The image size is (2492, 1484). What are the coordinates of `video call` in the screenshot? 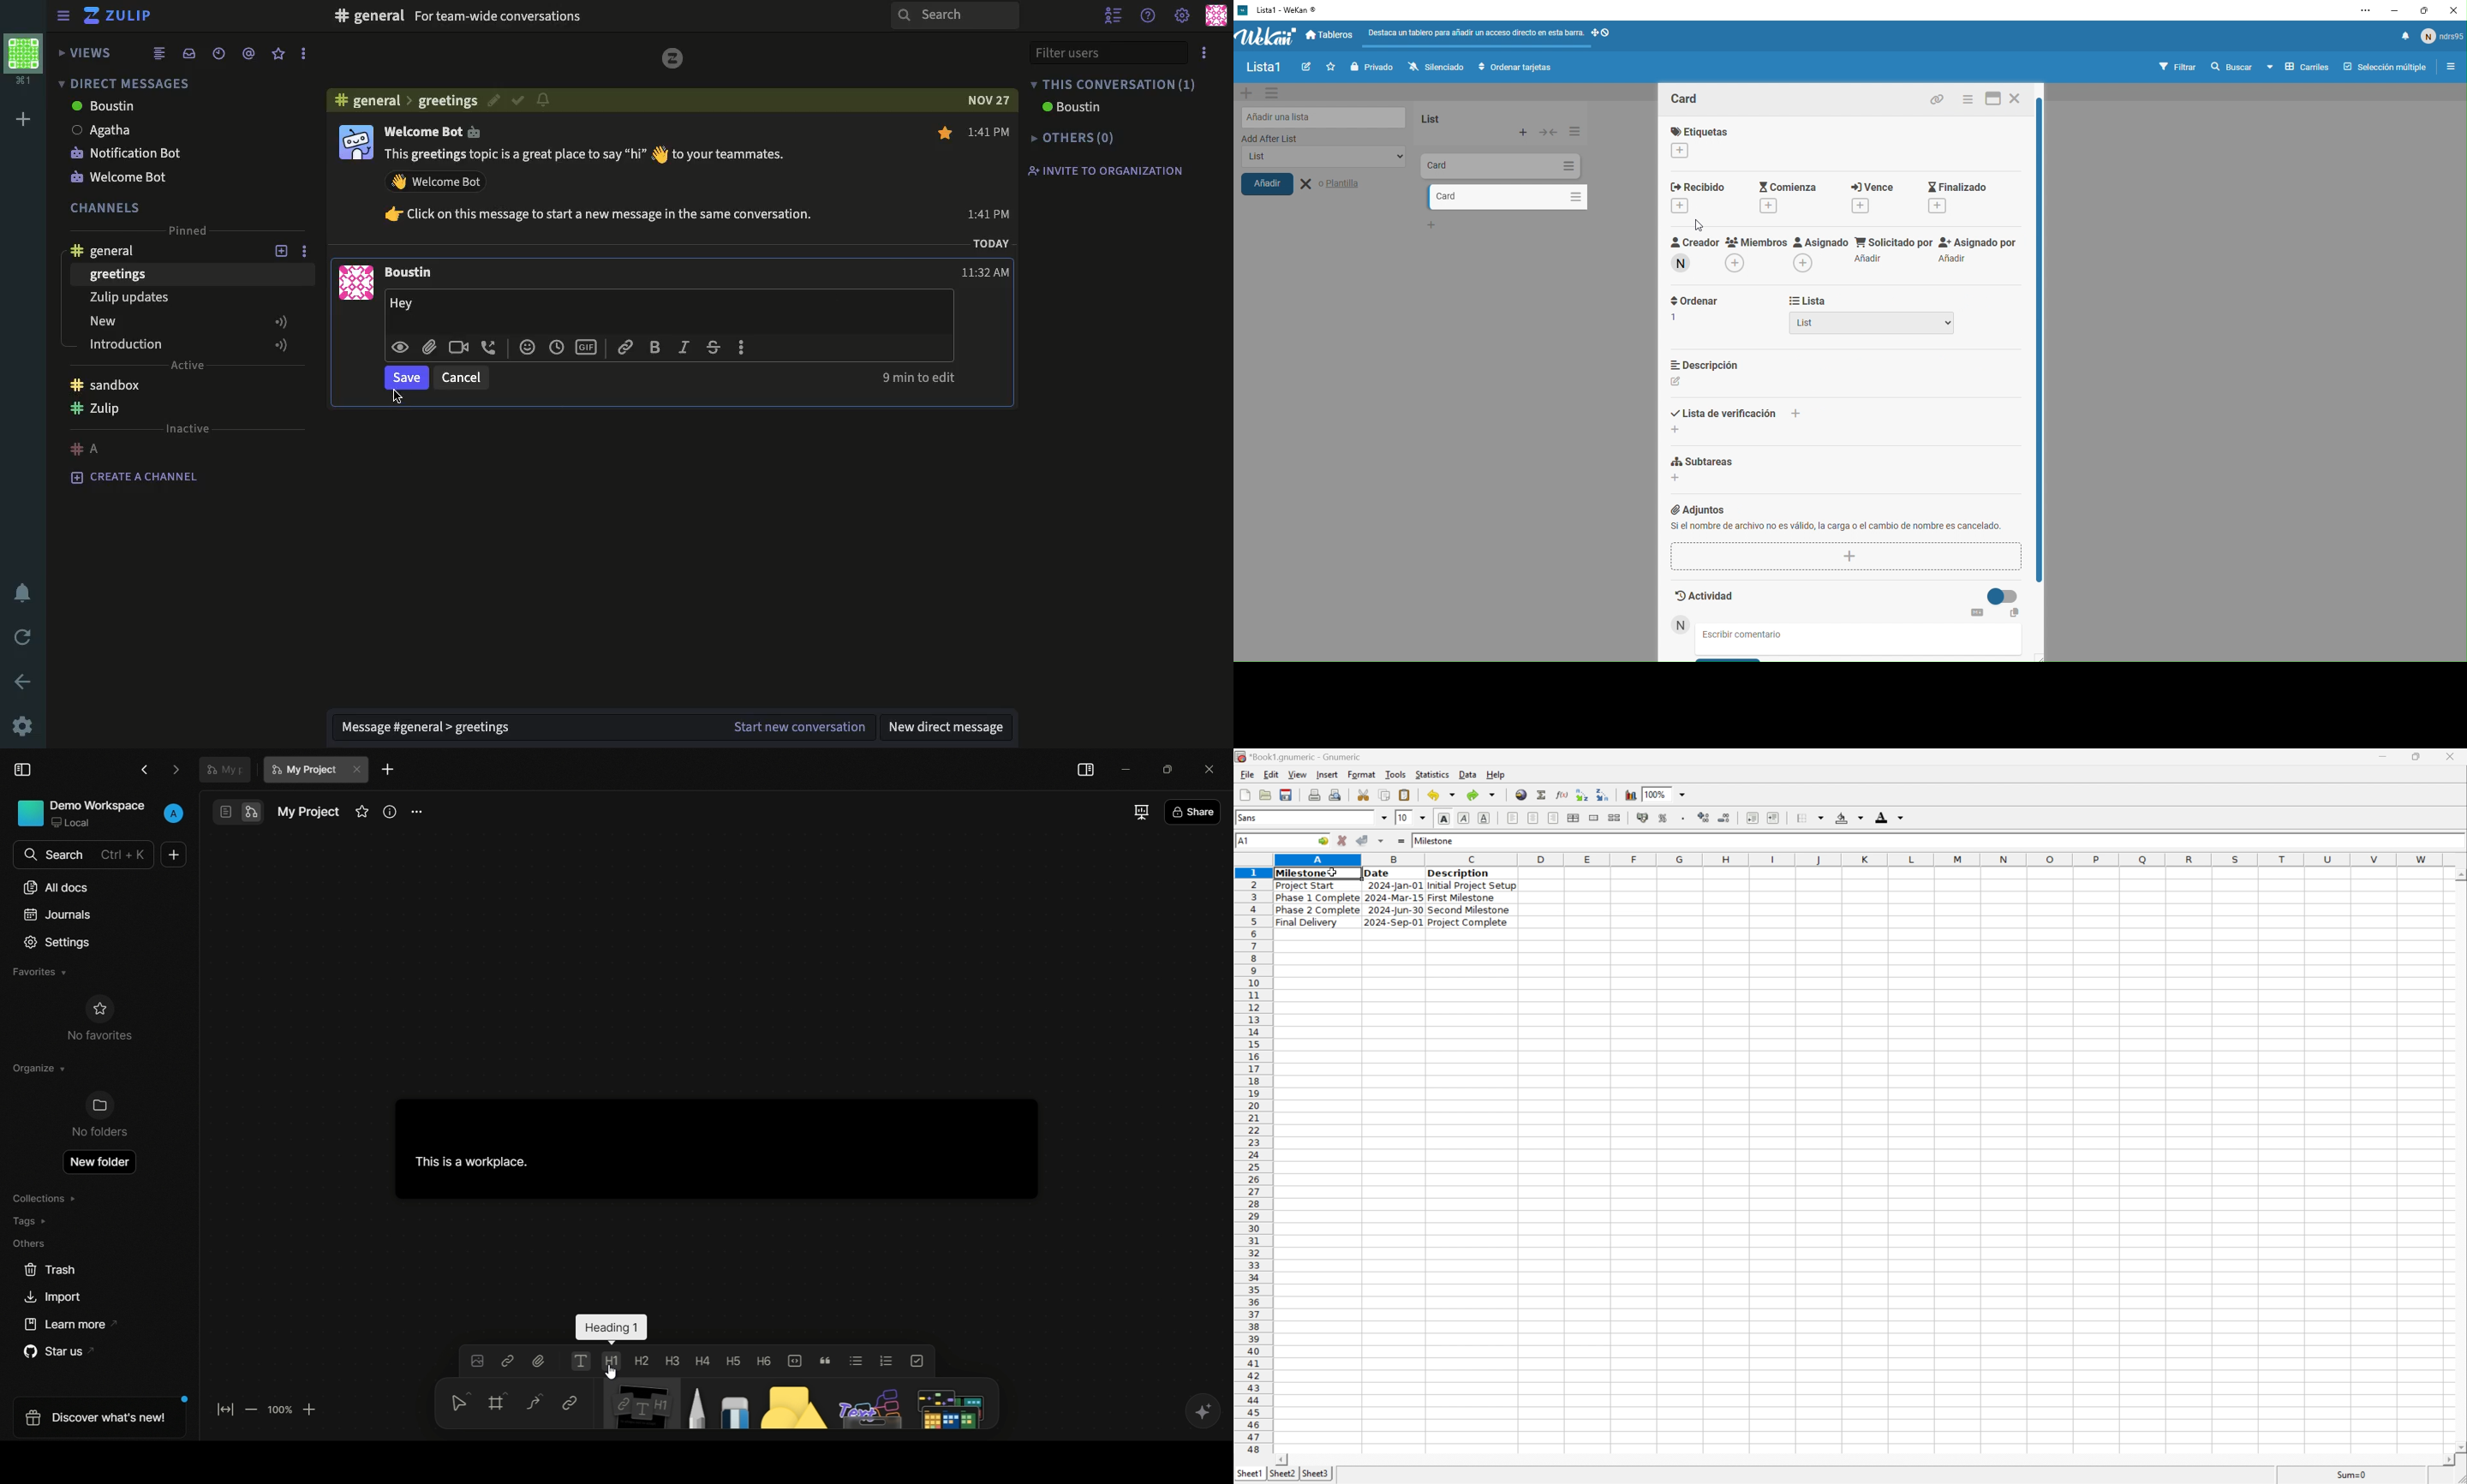 It's located at (458, 347).